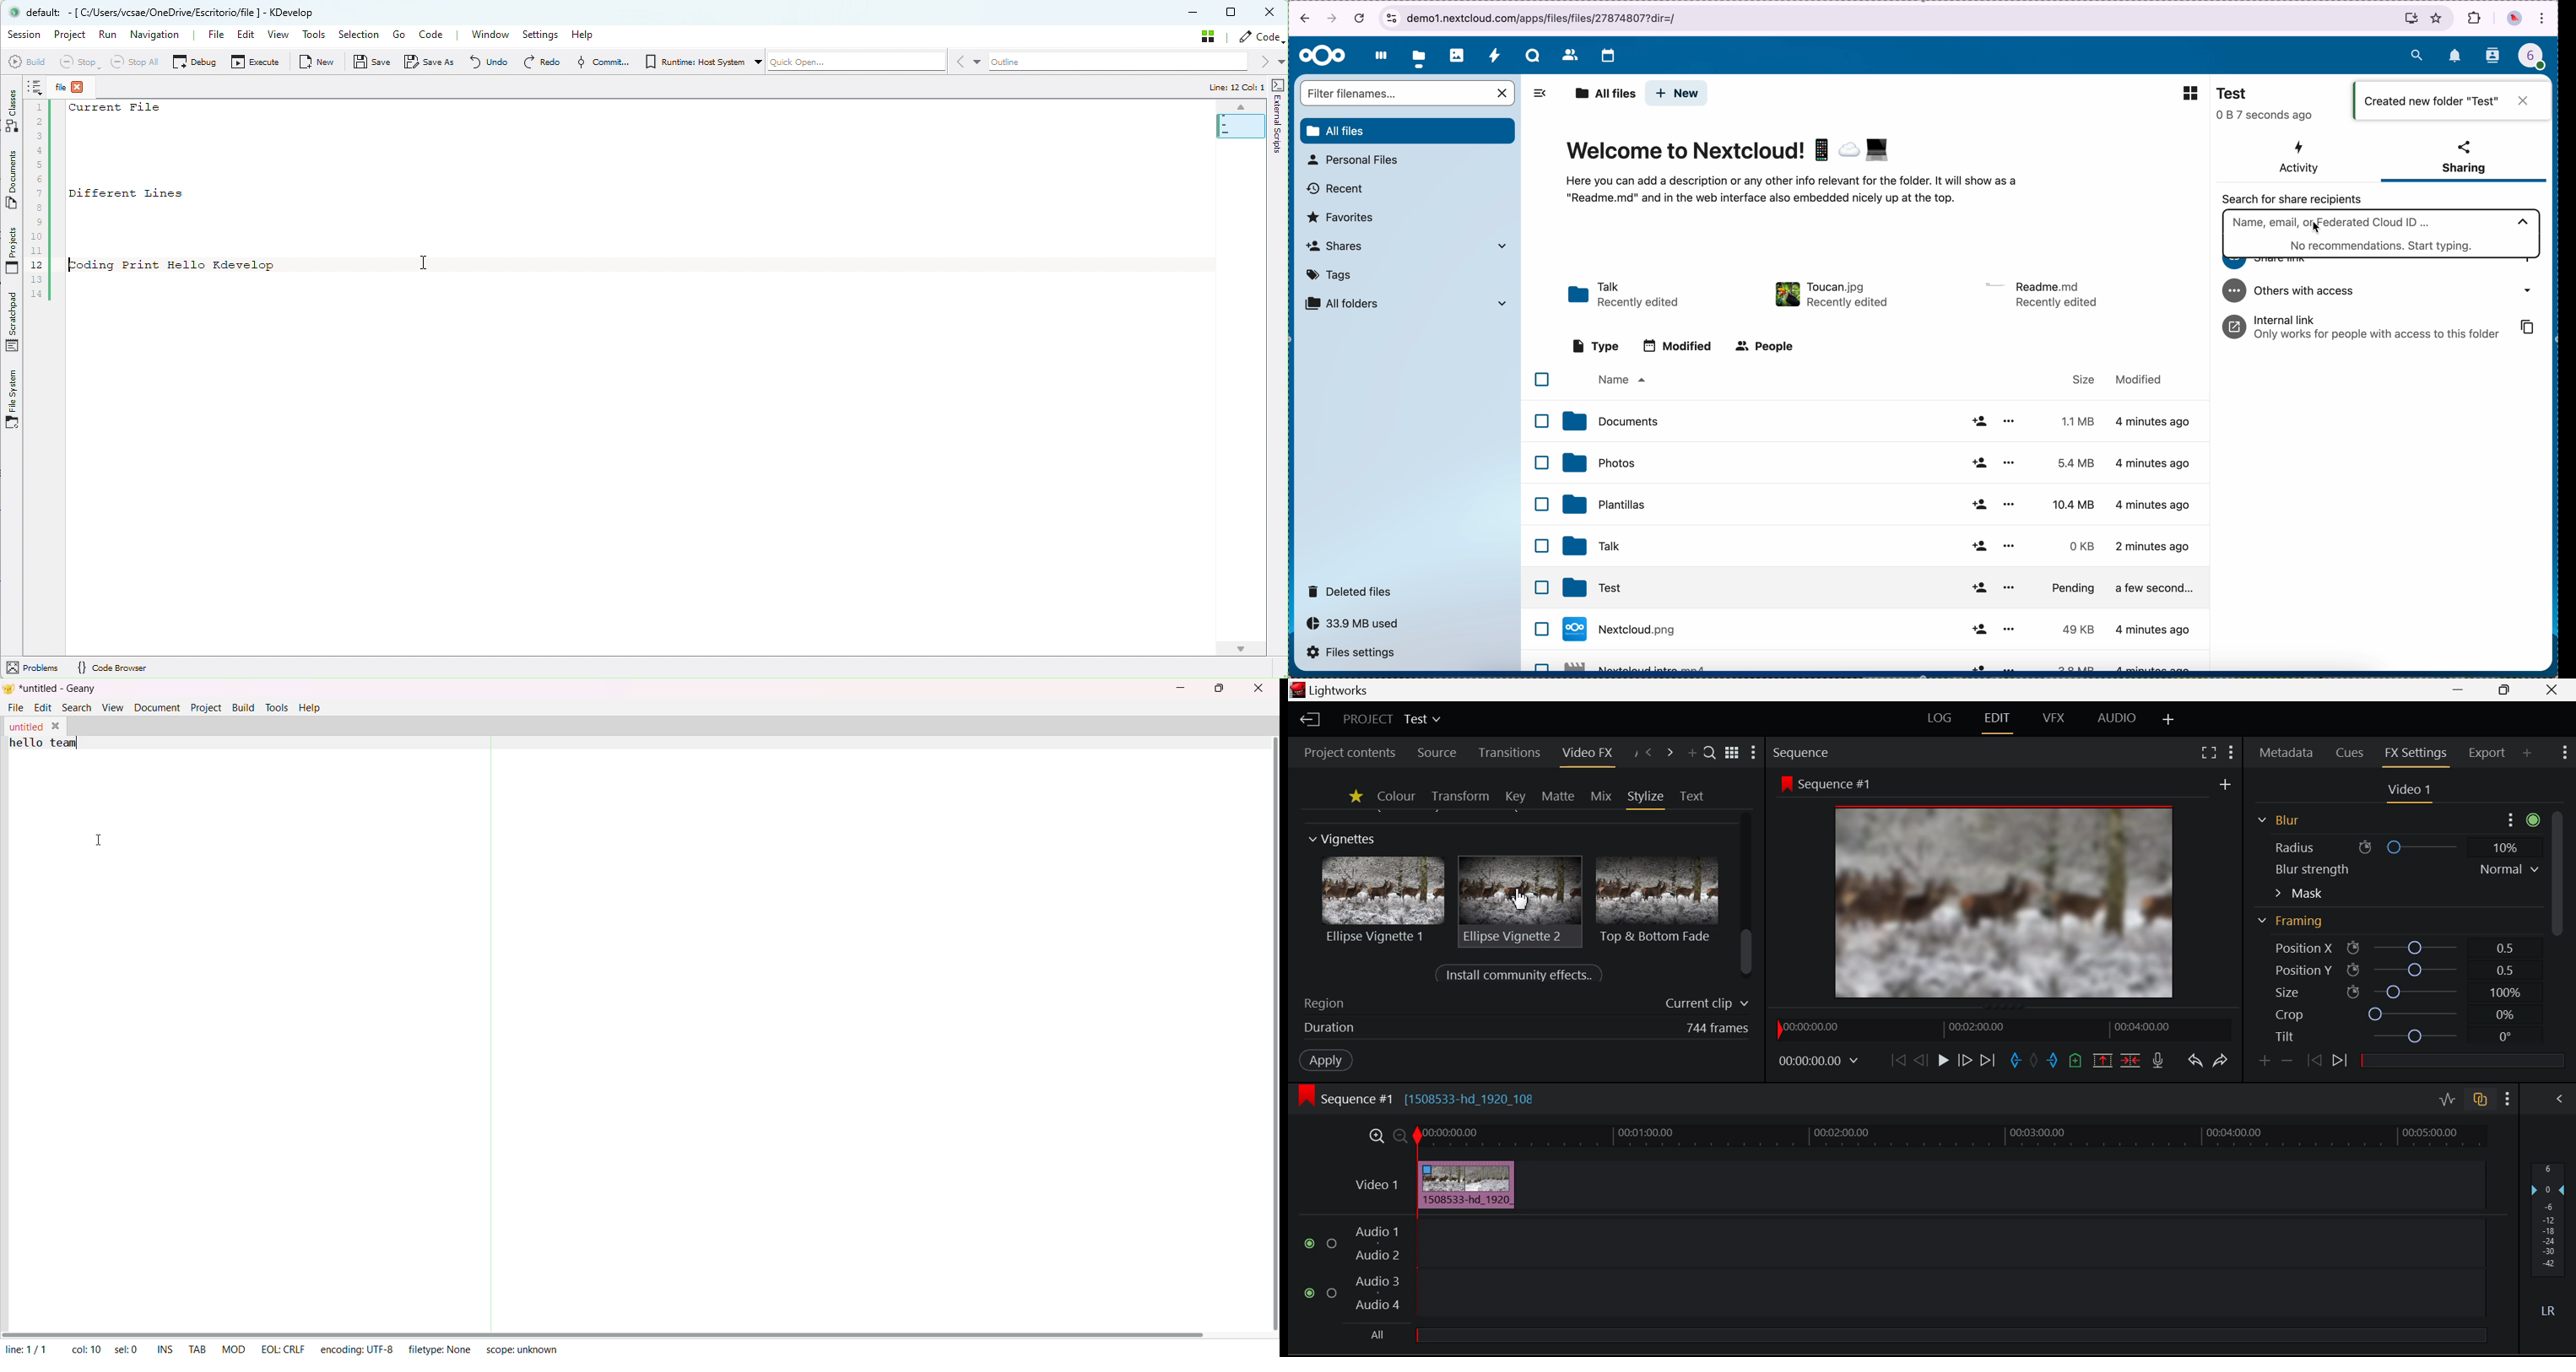 The image size is (2576, 1372). Describe the element at coordinates (2417, 53) in the screenshot. I see `search` at that location.